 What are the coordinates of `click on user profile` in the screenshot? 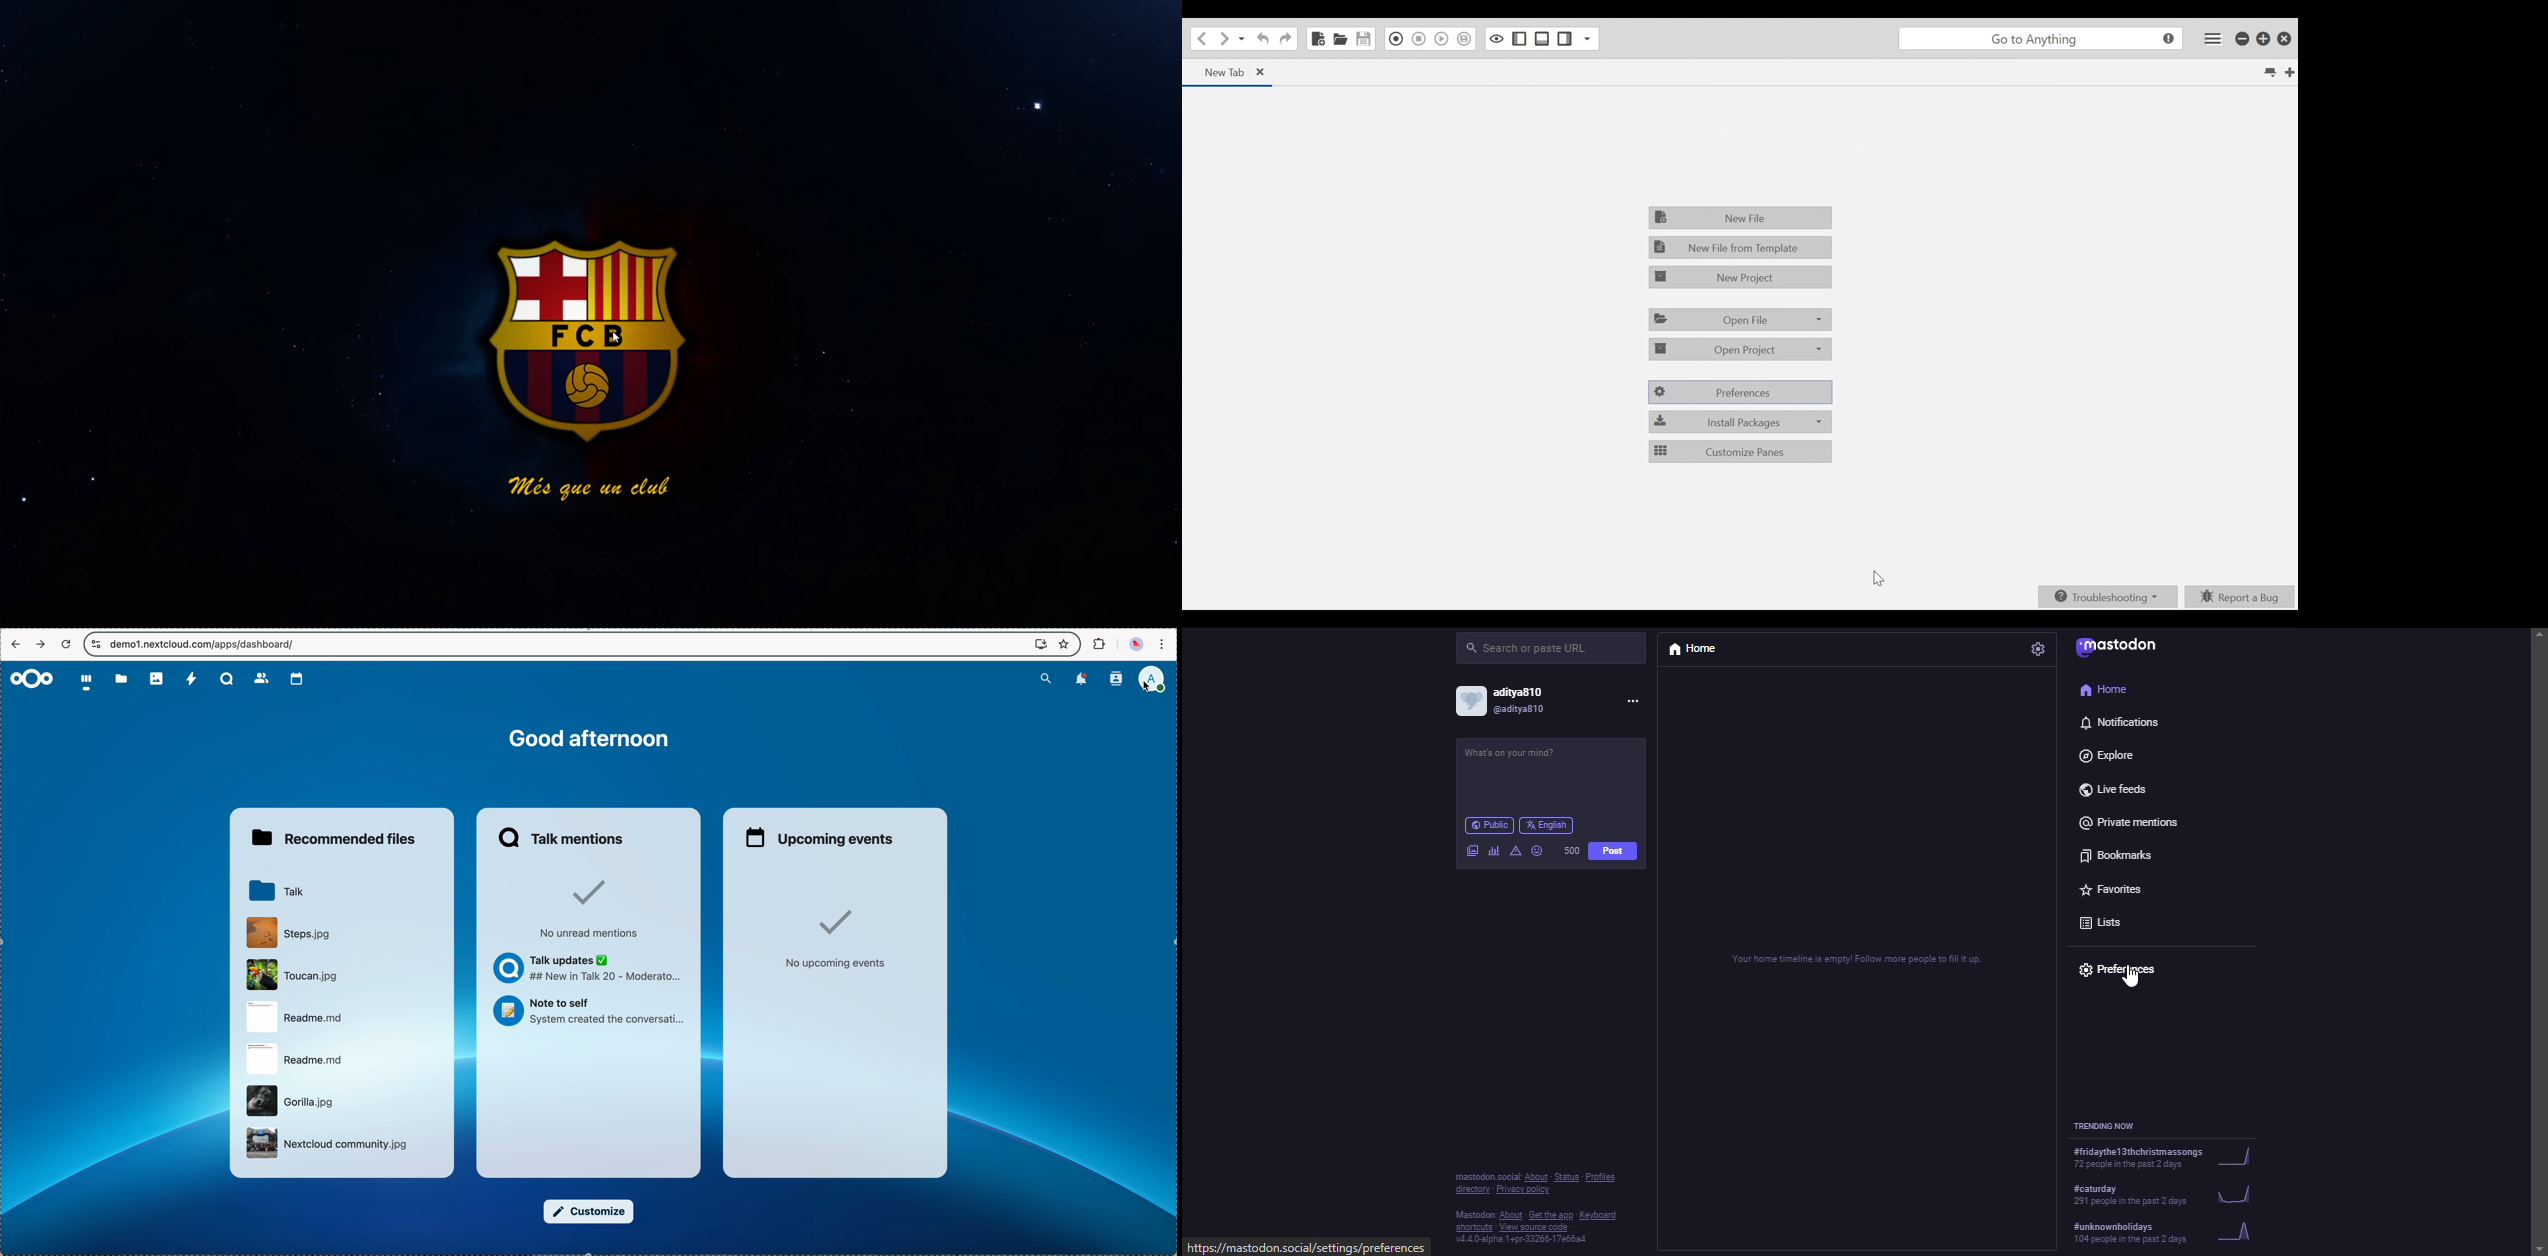 It's located at (1152, 680).